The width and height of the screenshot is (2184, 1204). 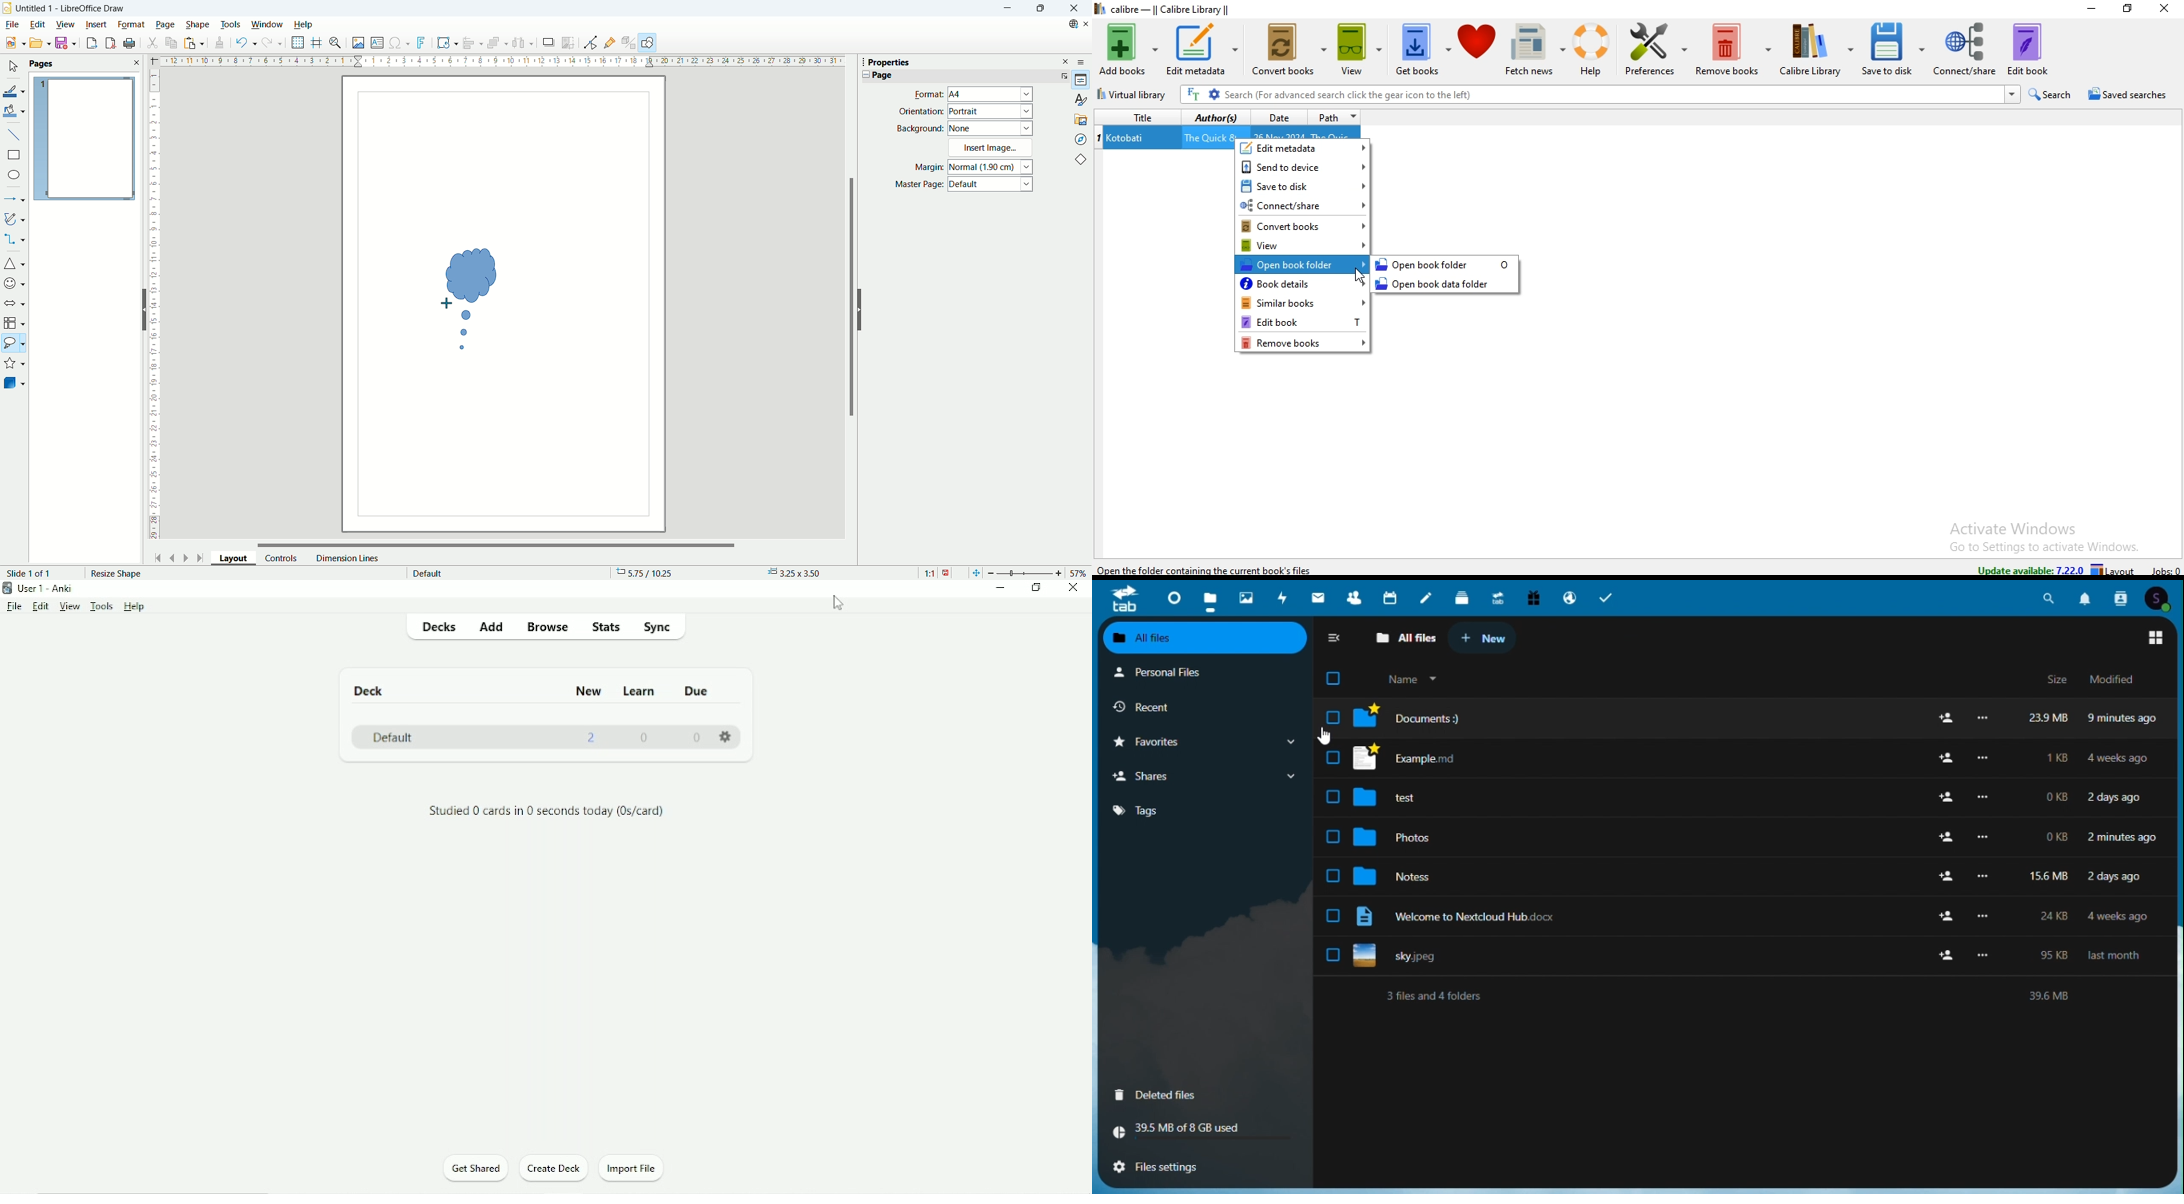 I want to click on Import File, so click(x=635, y=1168).